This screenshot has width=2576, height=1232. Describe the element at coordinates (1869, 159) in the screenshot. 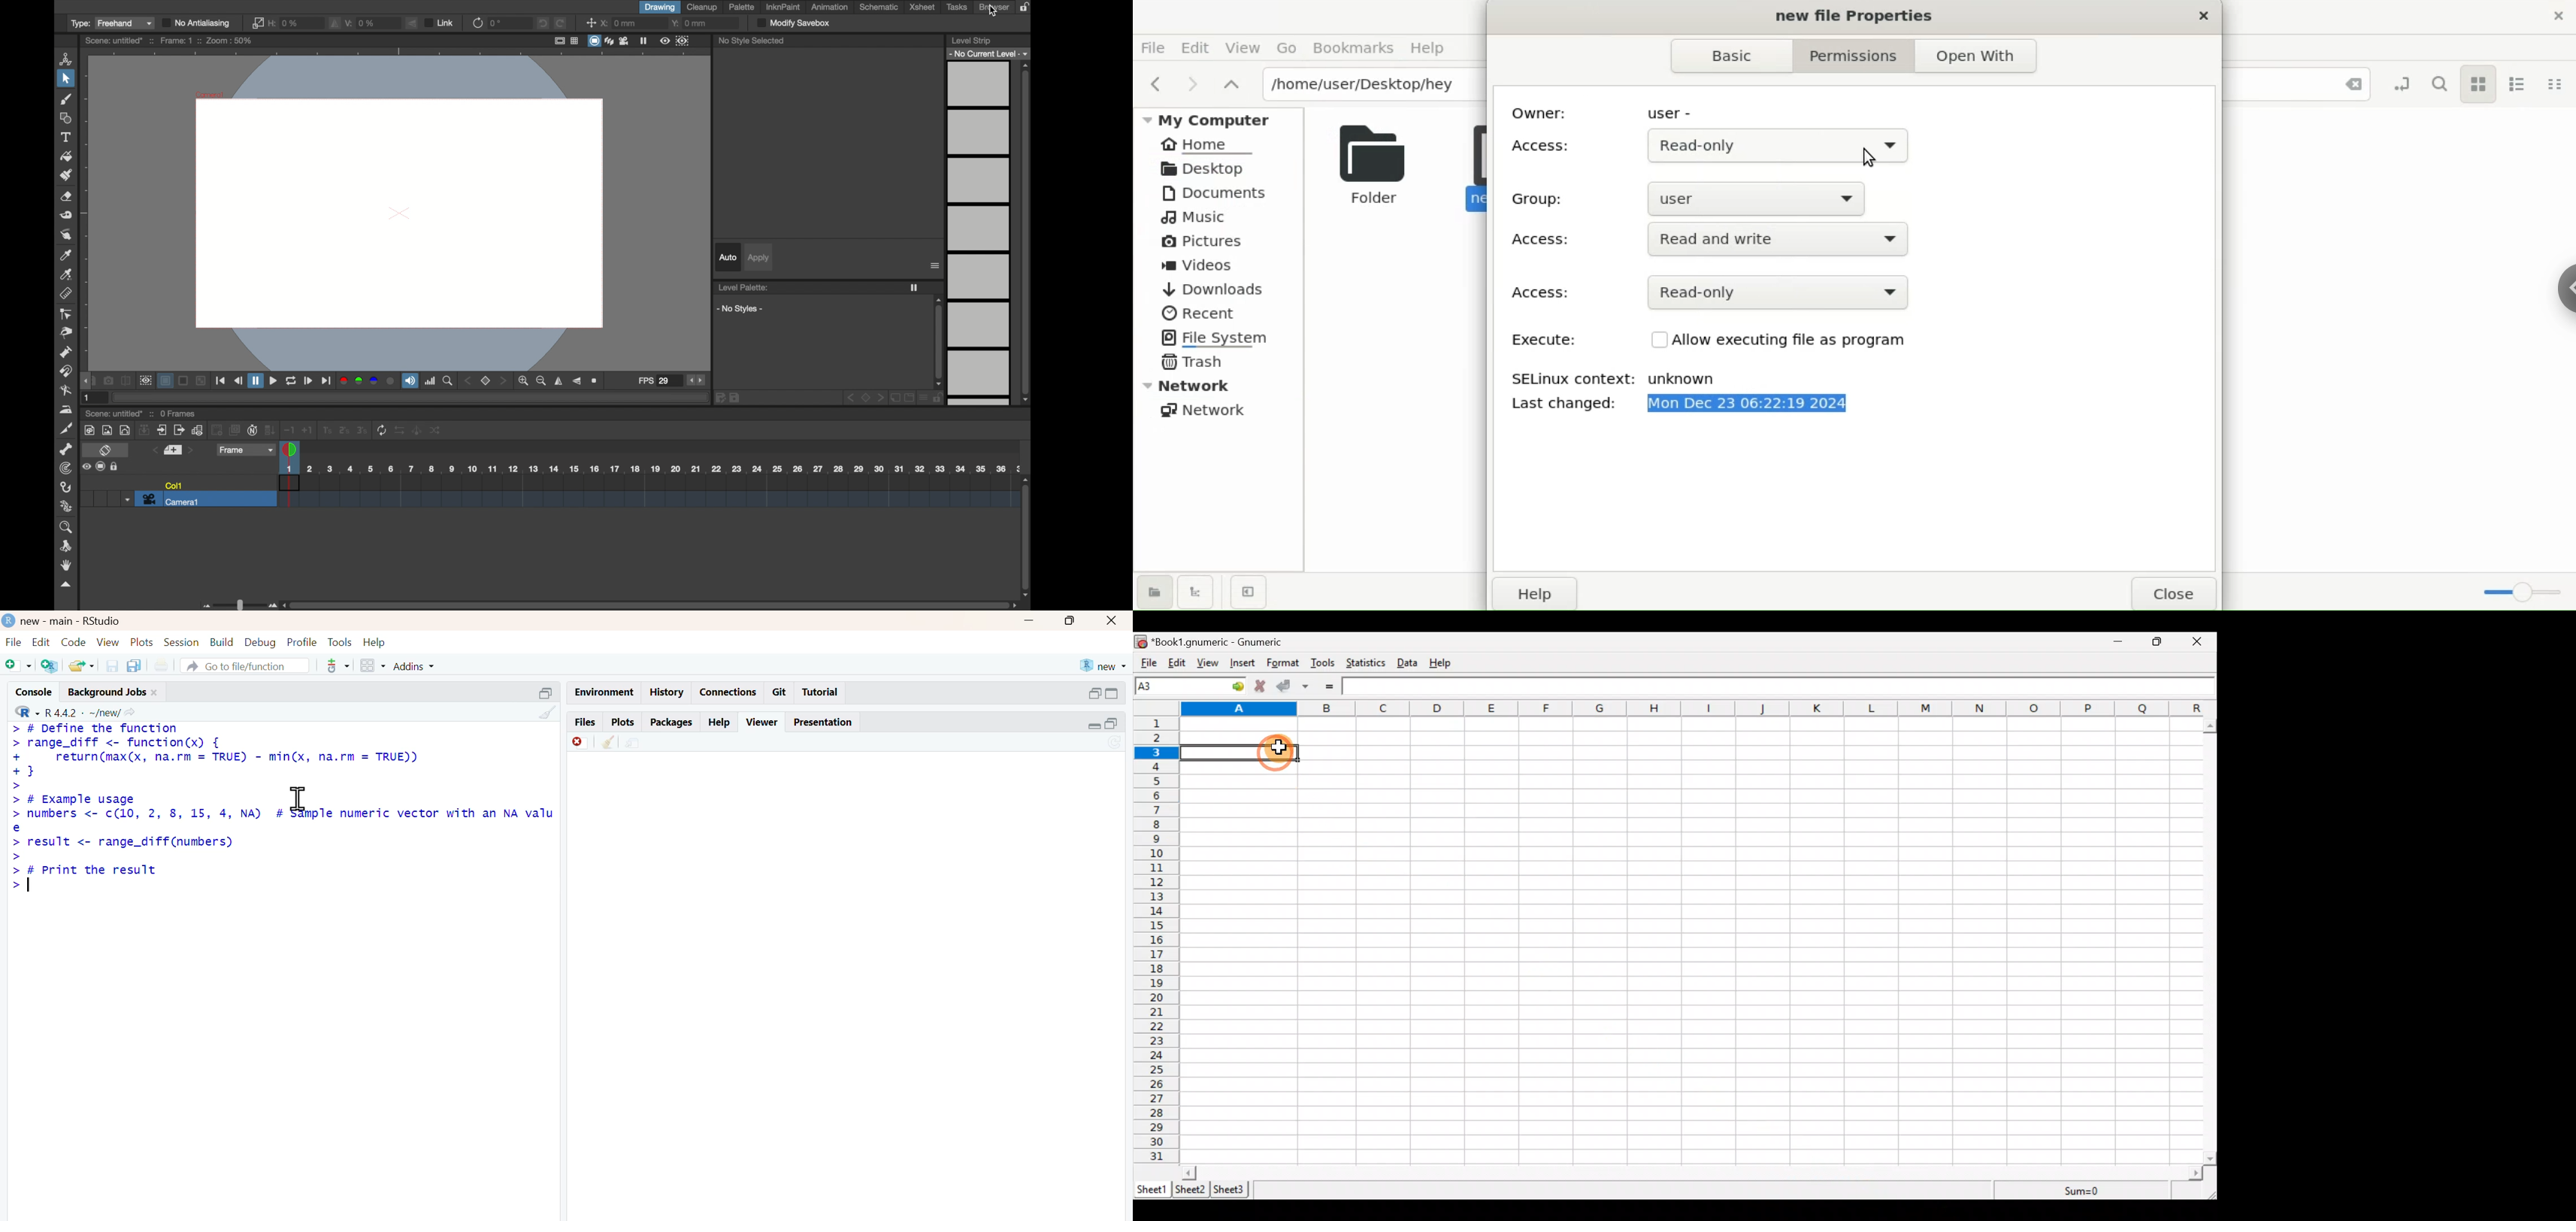

I see `cursor` at that location.